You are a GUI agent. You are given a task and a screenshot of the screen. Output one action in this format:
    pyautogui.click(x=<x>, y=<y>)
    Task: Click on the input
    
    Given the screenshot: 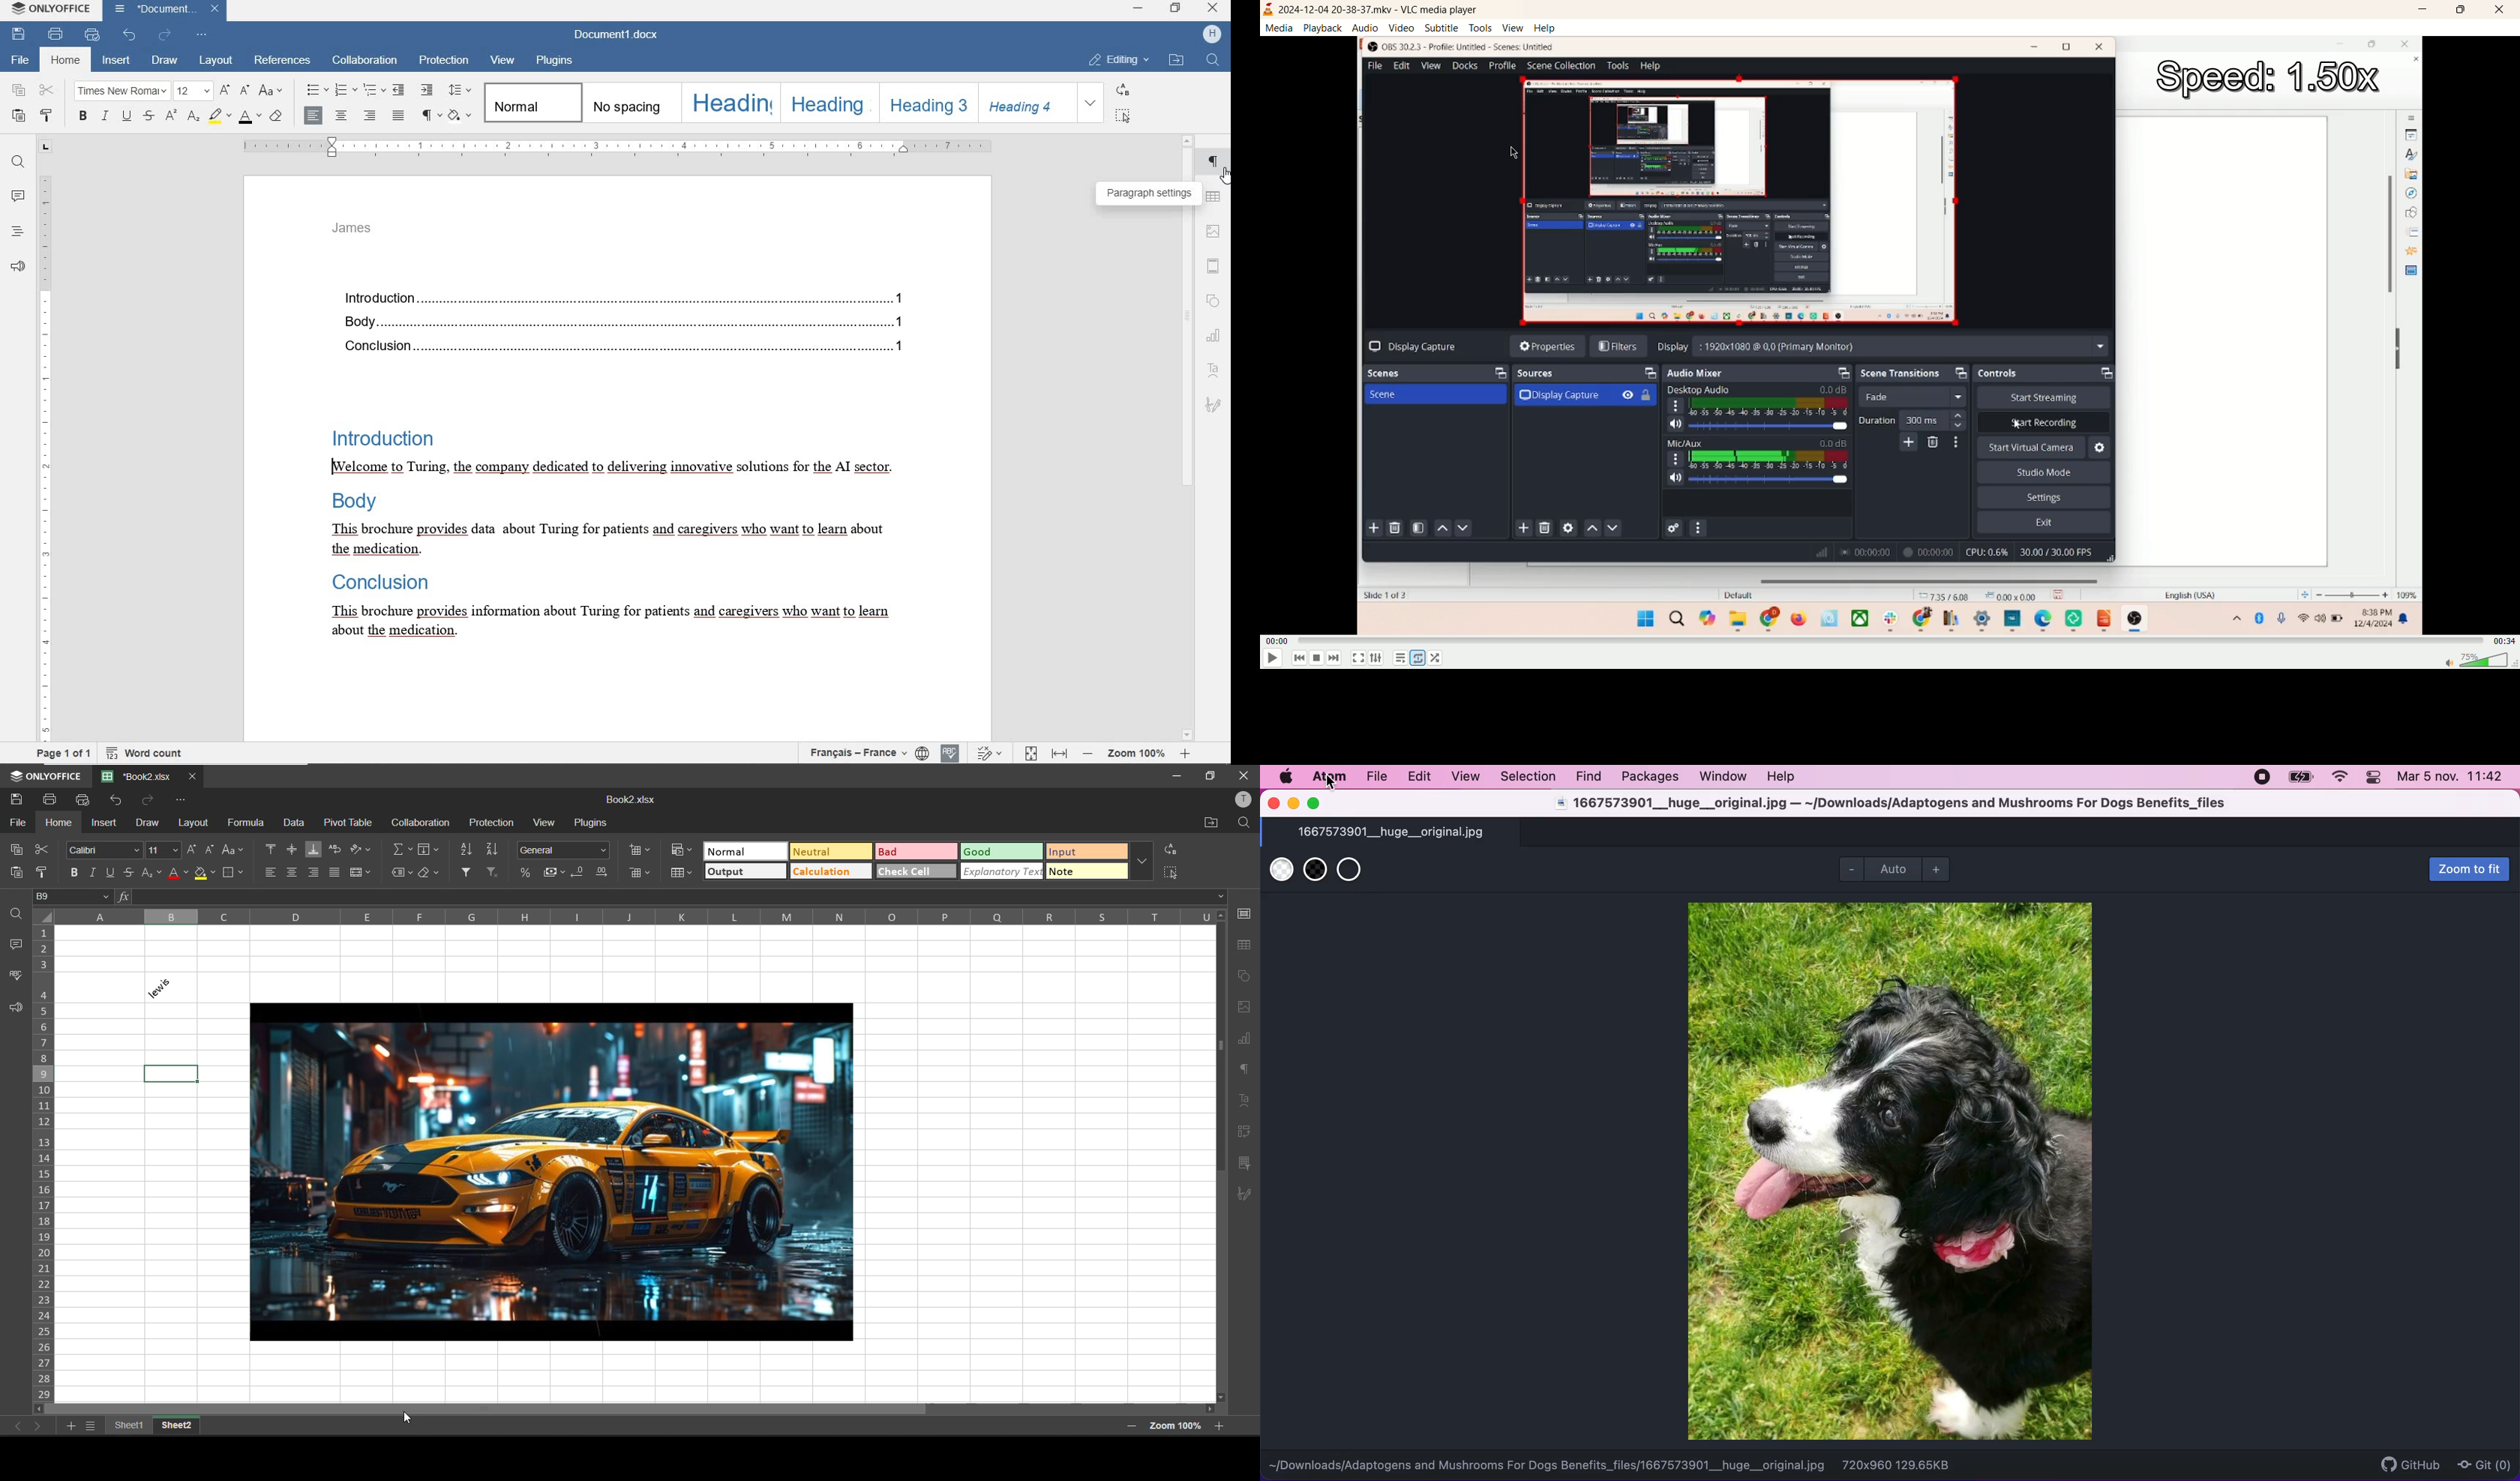 What is the action you would take?
    pyautogui.click(x=1083, y=851)
    